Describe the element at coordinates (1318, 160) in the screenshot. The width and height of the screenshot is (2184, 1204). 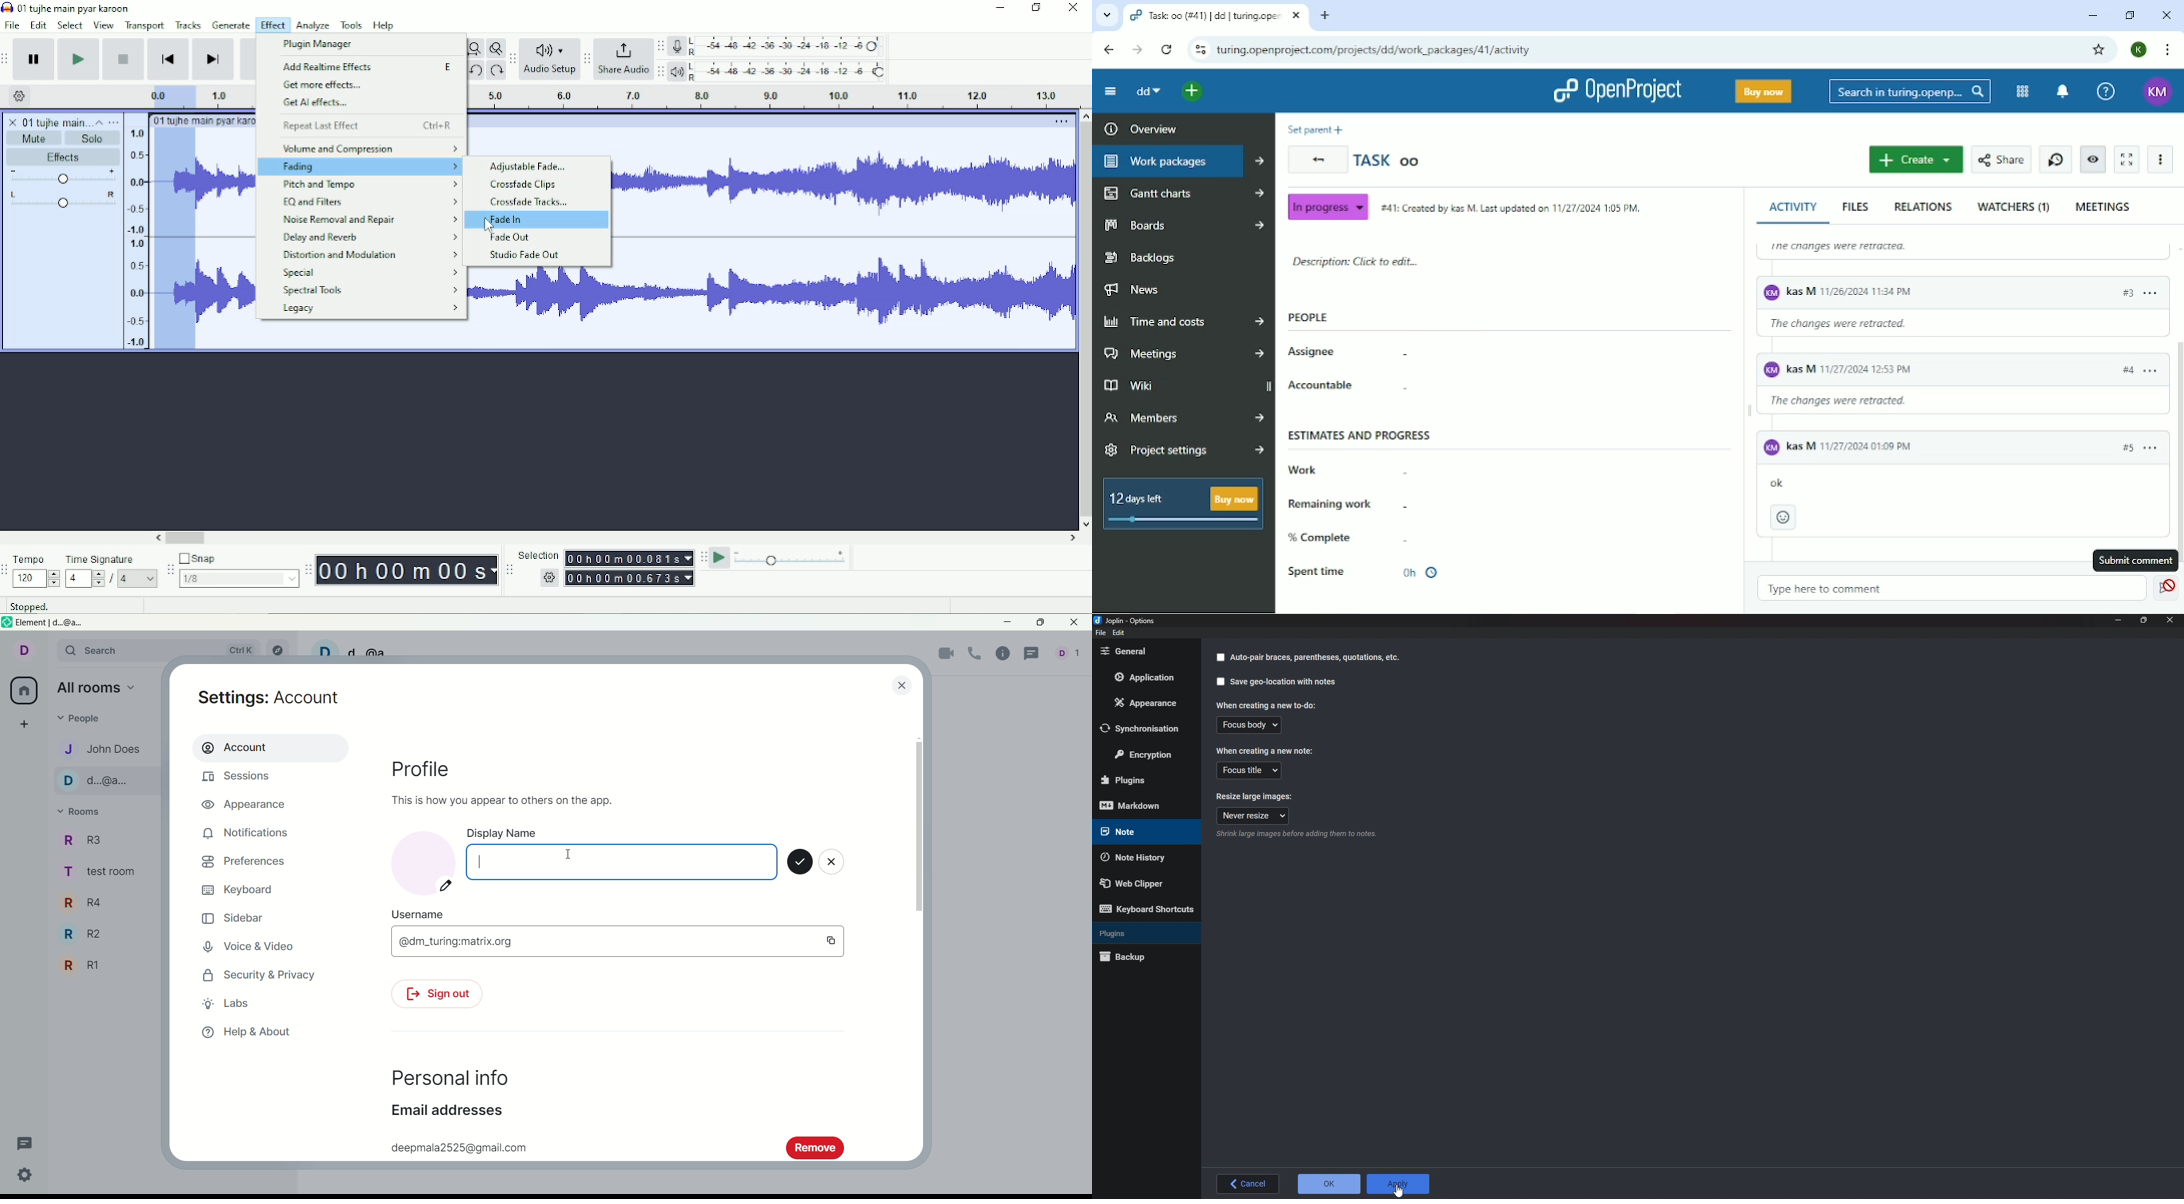
I see `Back` at that location.